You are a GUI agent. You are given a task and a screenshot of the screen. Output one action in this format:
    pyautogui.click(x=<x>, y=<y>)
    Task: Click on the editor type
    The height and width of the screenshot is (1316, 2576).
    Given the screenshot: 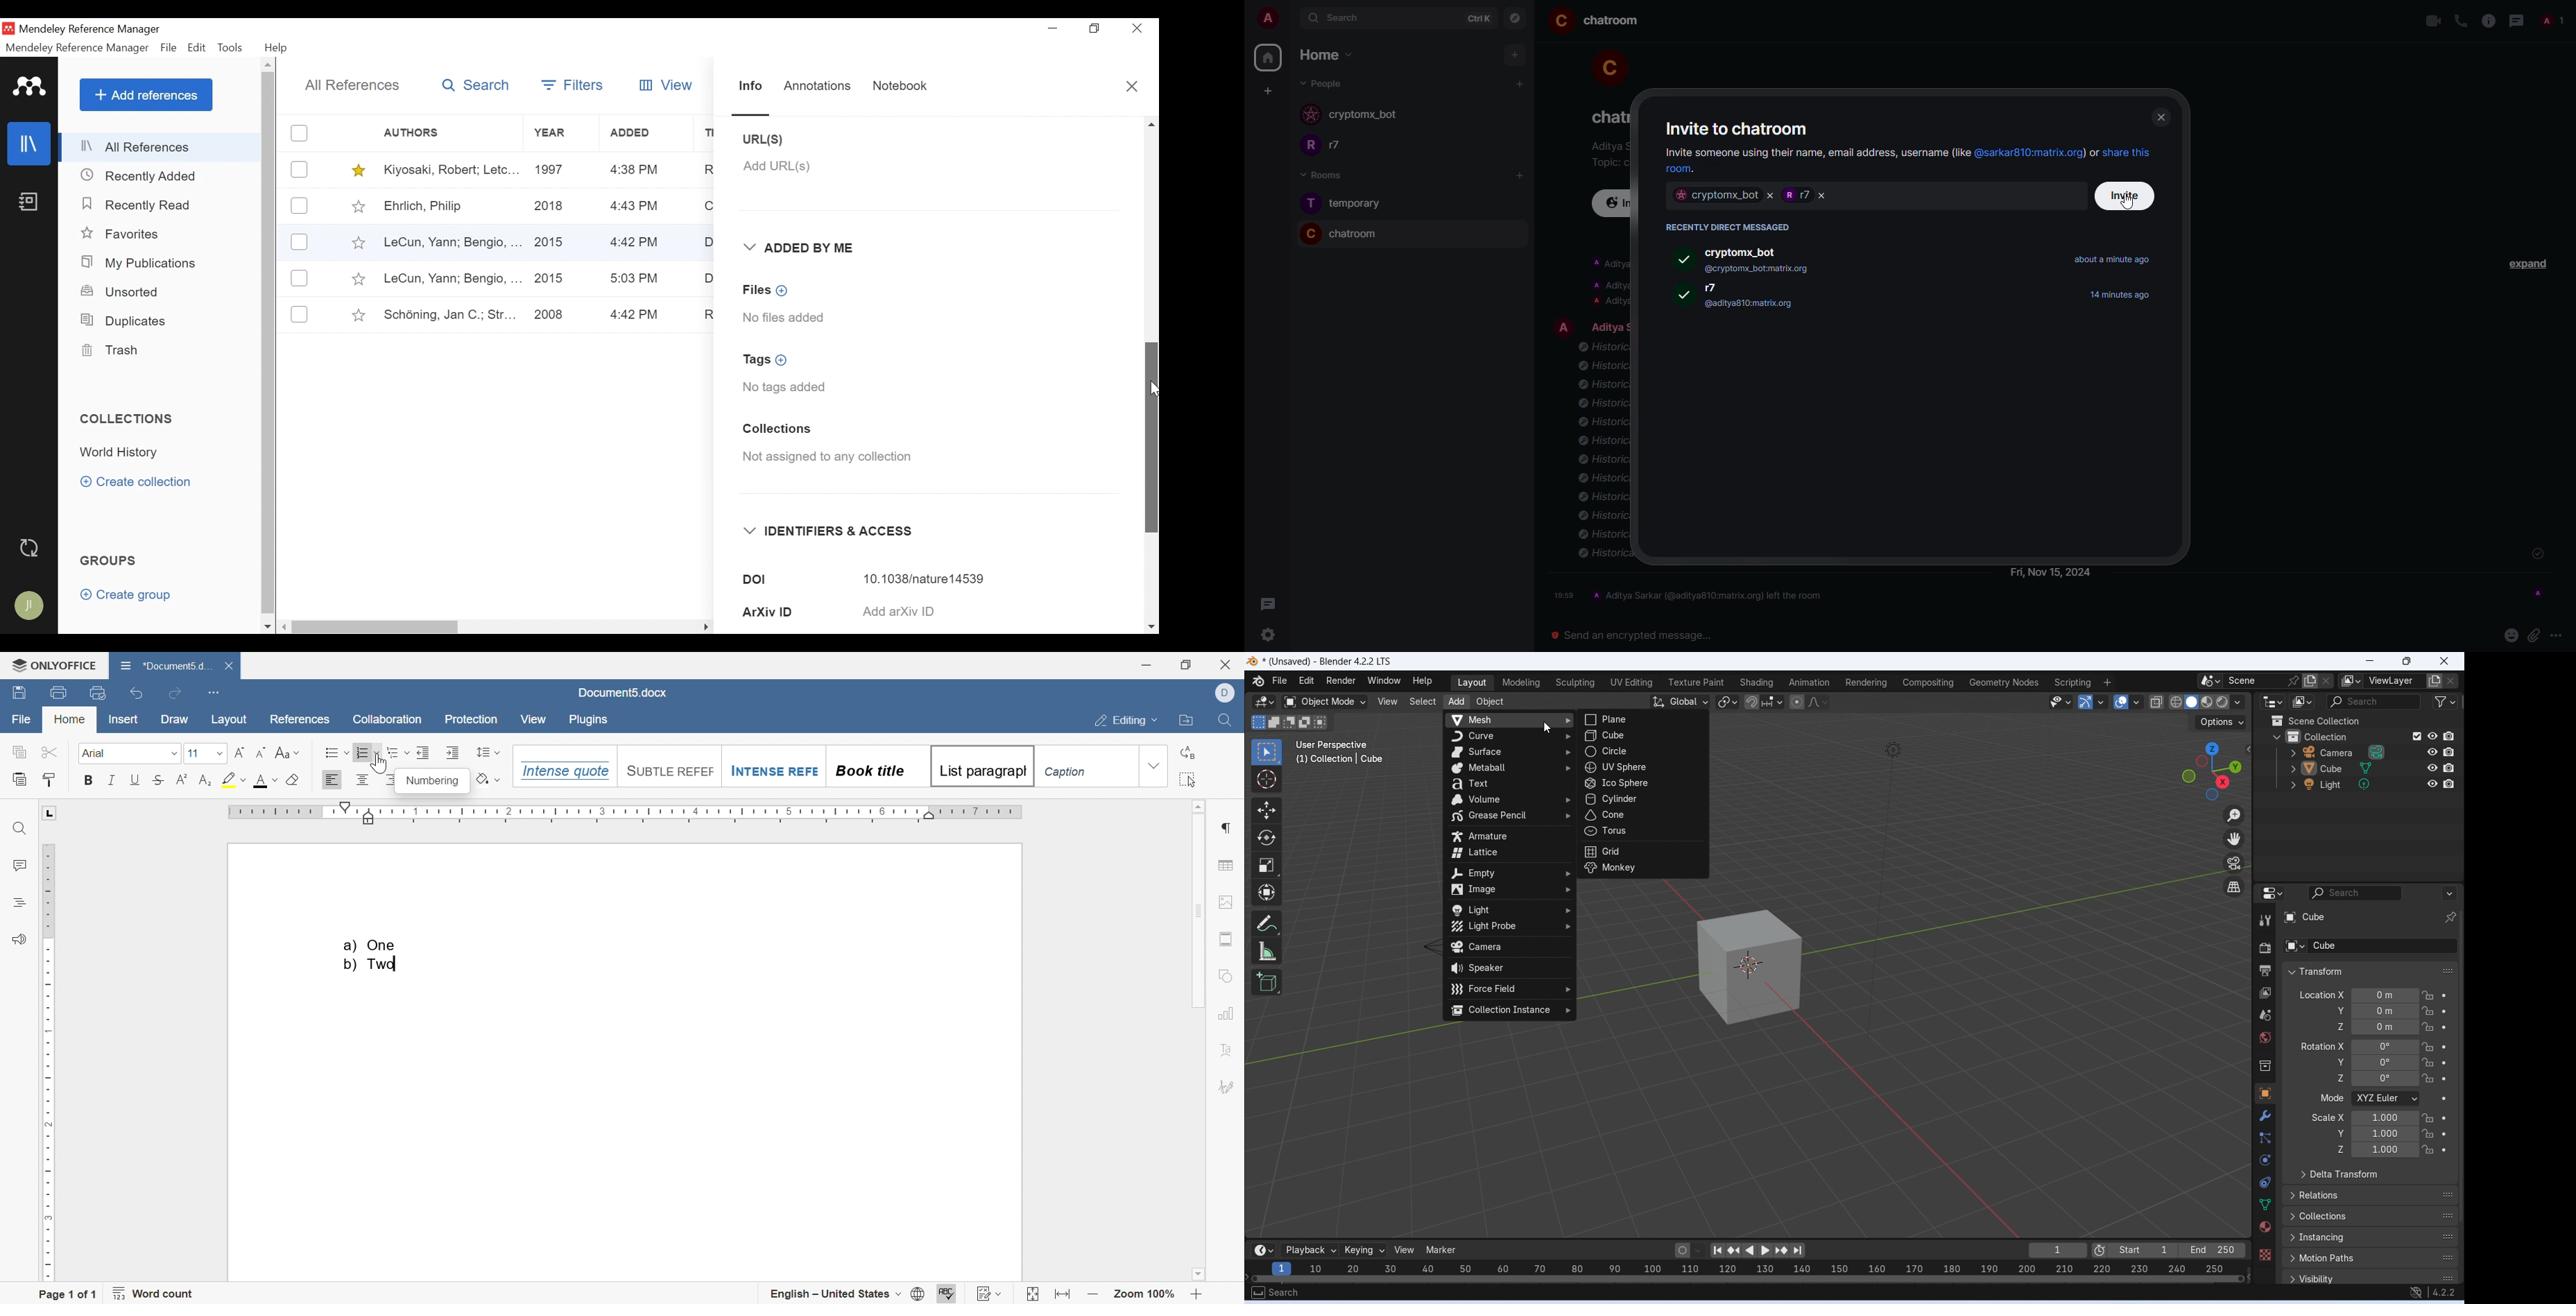 What is the action you would take?
    pyautogui.click(x=2272, y=892)
    